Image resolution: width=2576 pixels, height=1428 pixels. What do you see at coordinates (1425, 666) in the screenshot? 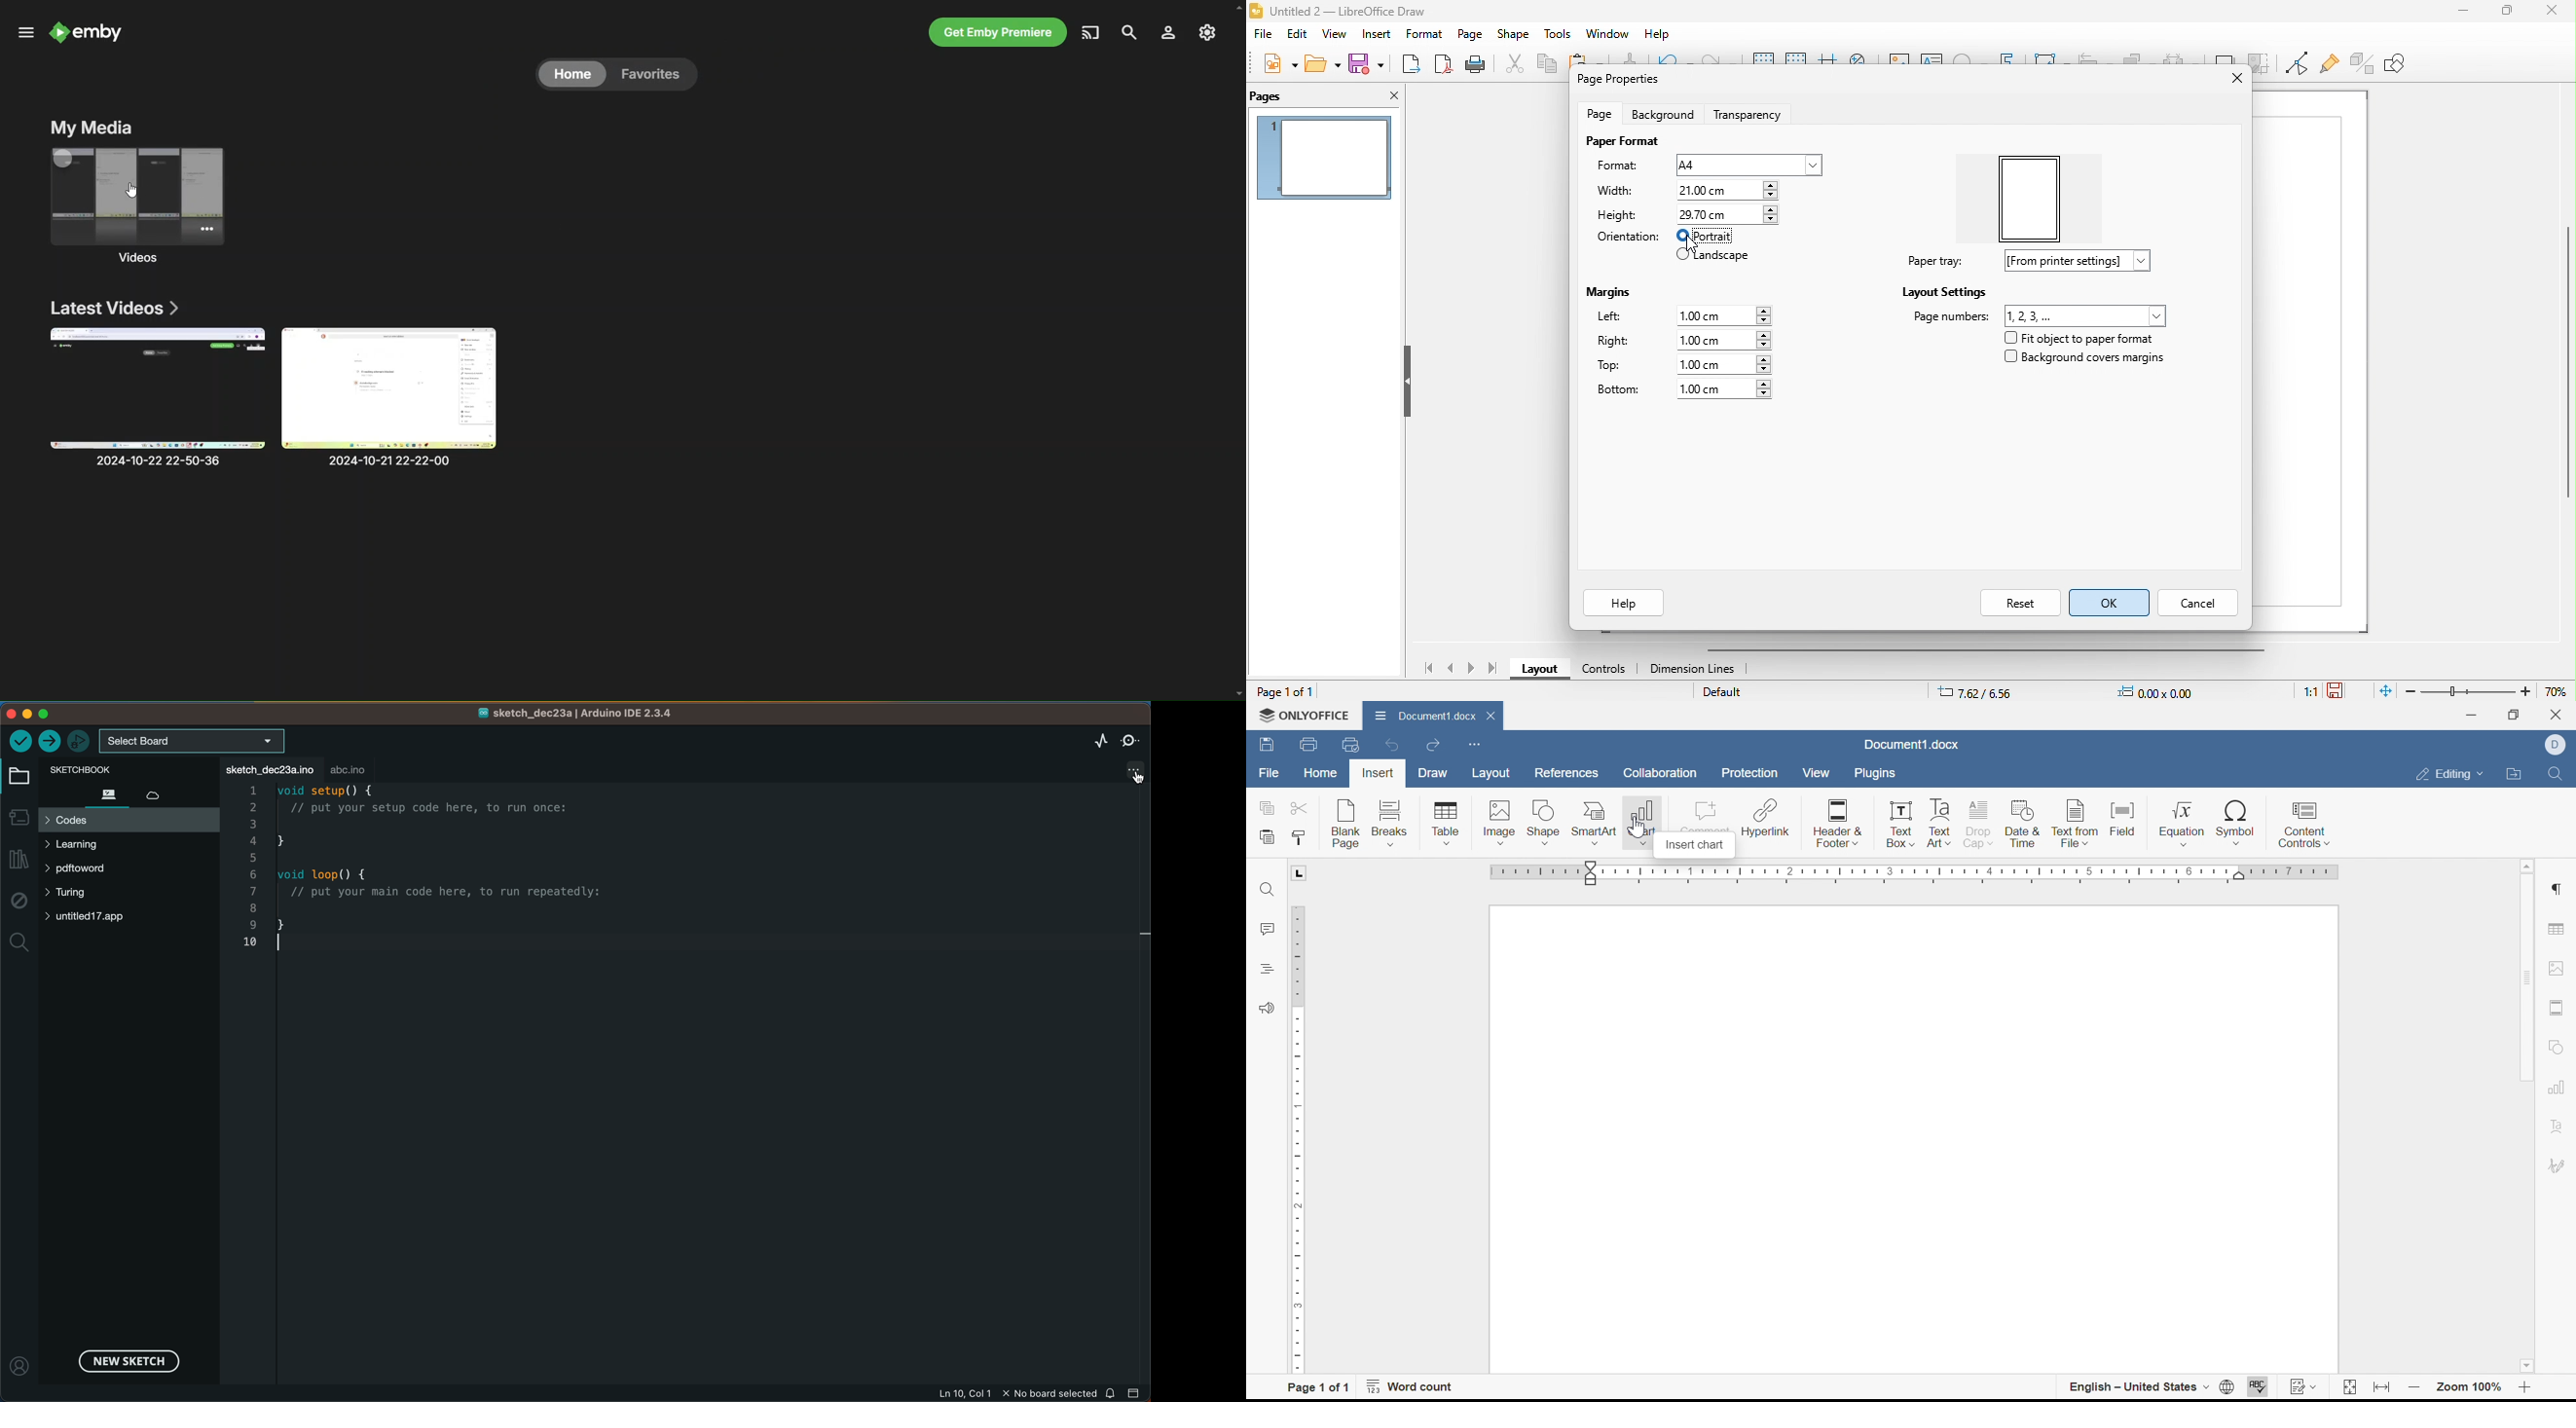
I see `first page` at bounding box center [1425, 666].